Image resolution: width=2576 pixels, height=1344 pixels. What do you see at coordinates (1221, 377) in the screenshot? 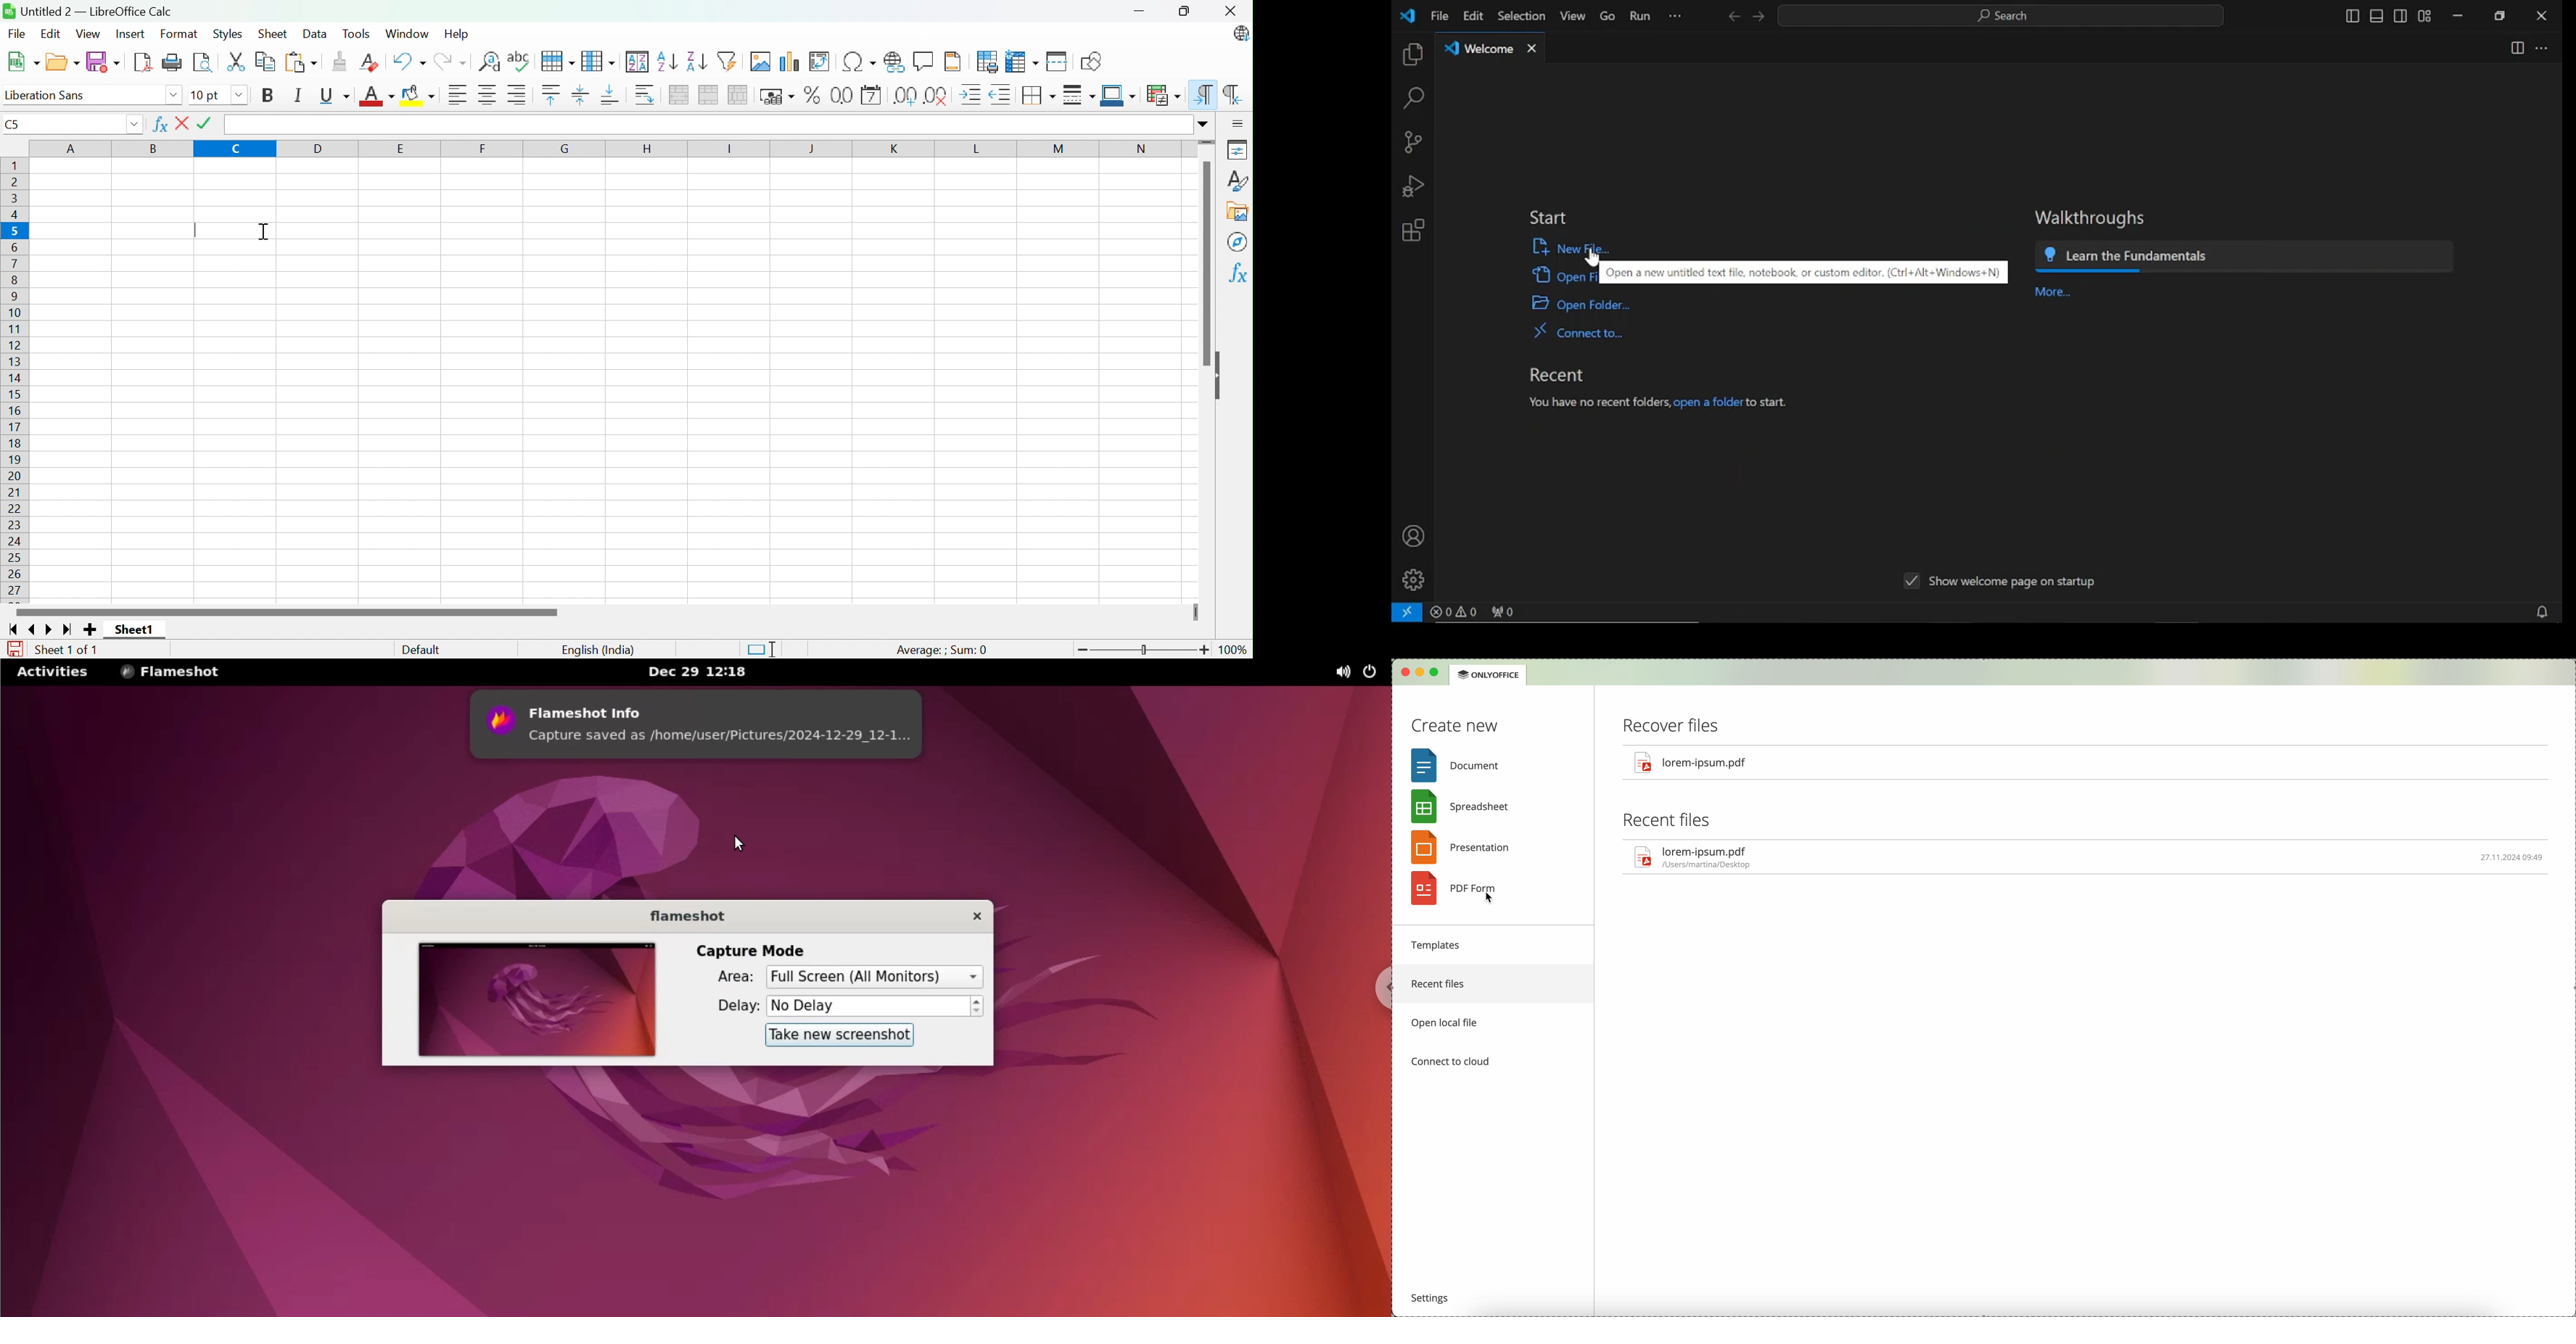
I see `Hide` at bounding box center [1221, 377].